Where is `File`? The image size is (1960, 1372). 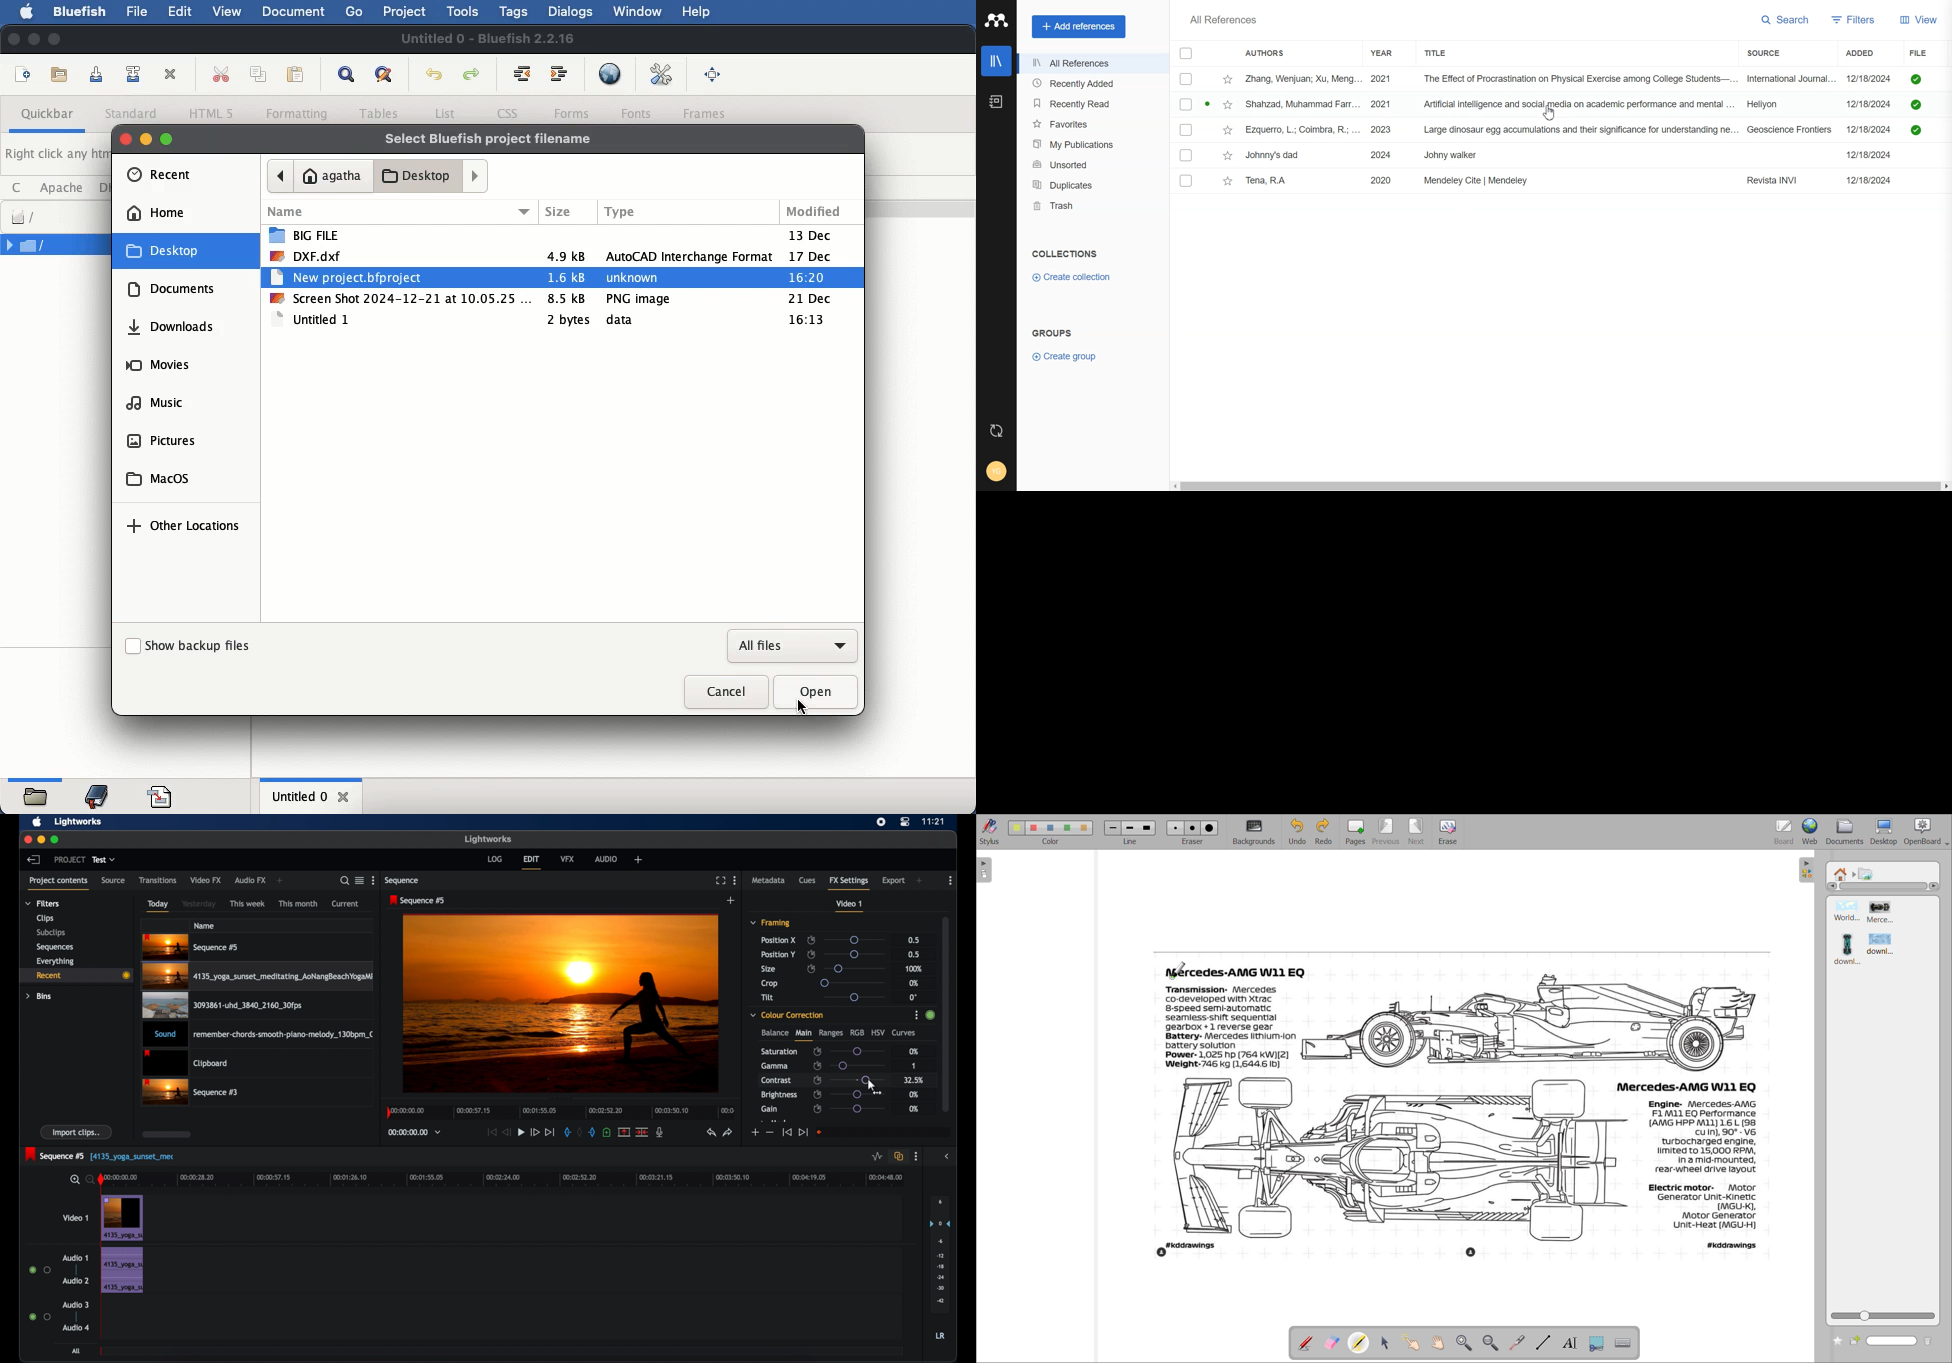
File is located at coordinates (1562, 156).